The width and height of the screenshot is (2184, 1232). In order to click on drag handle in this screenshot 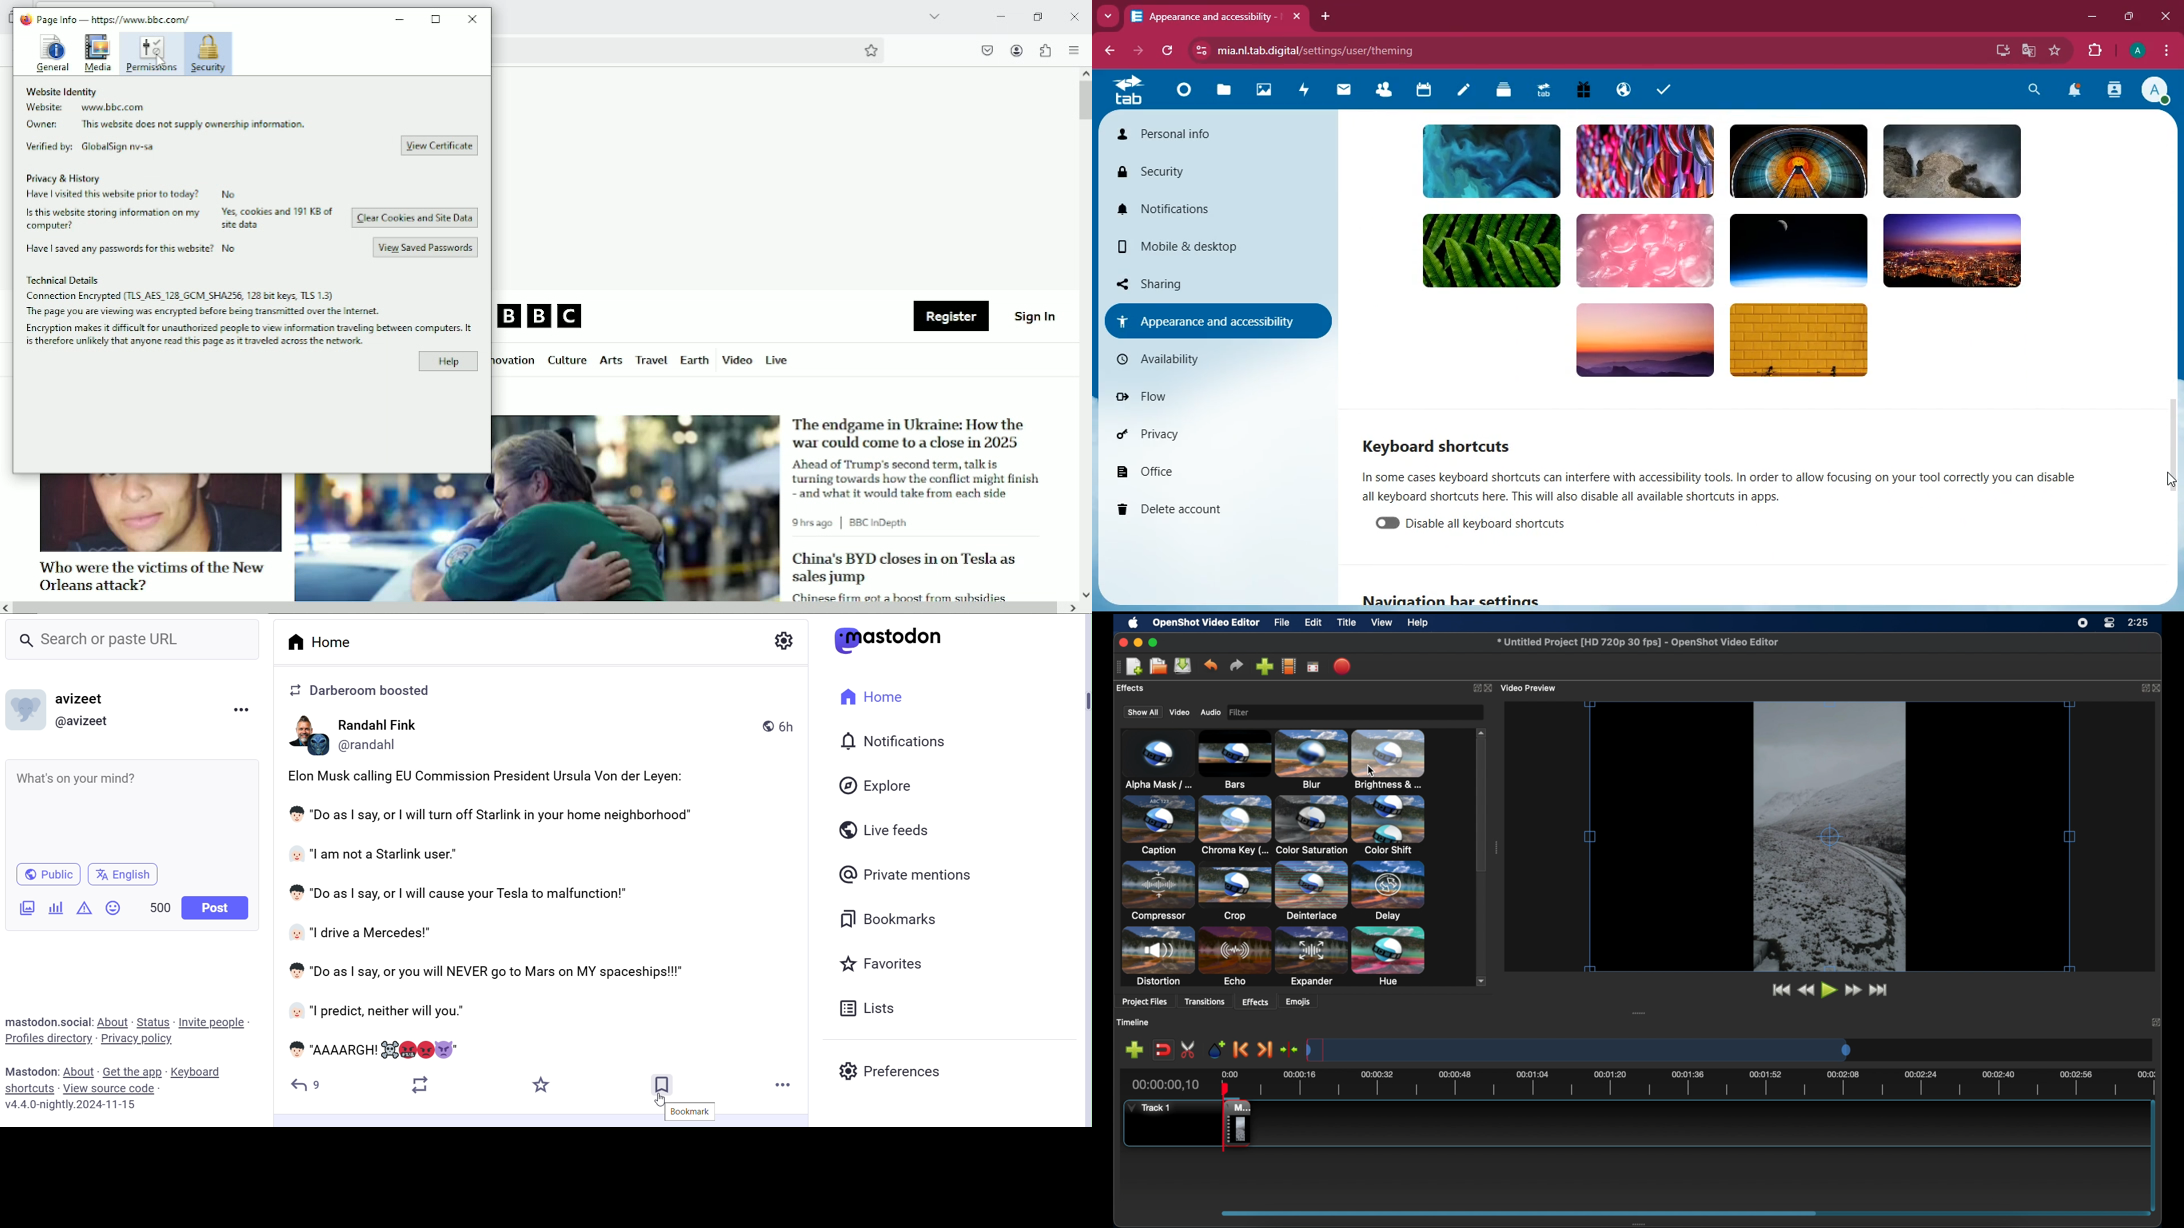, I will do `click(1640, 1013)`.